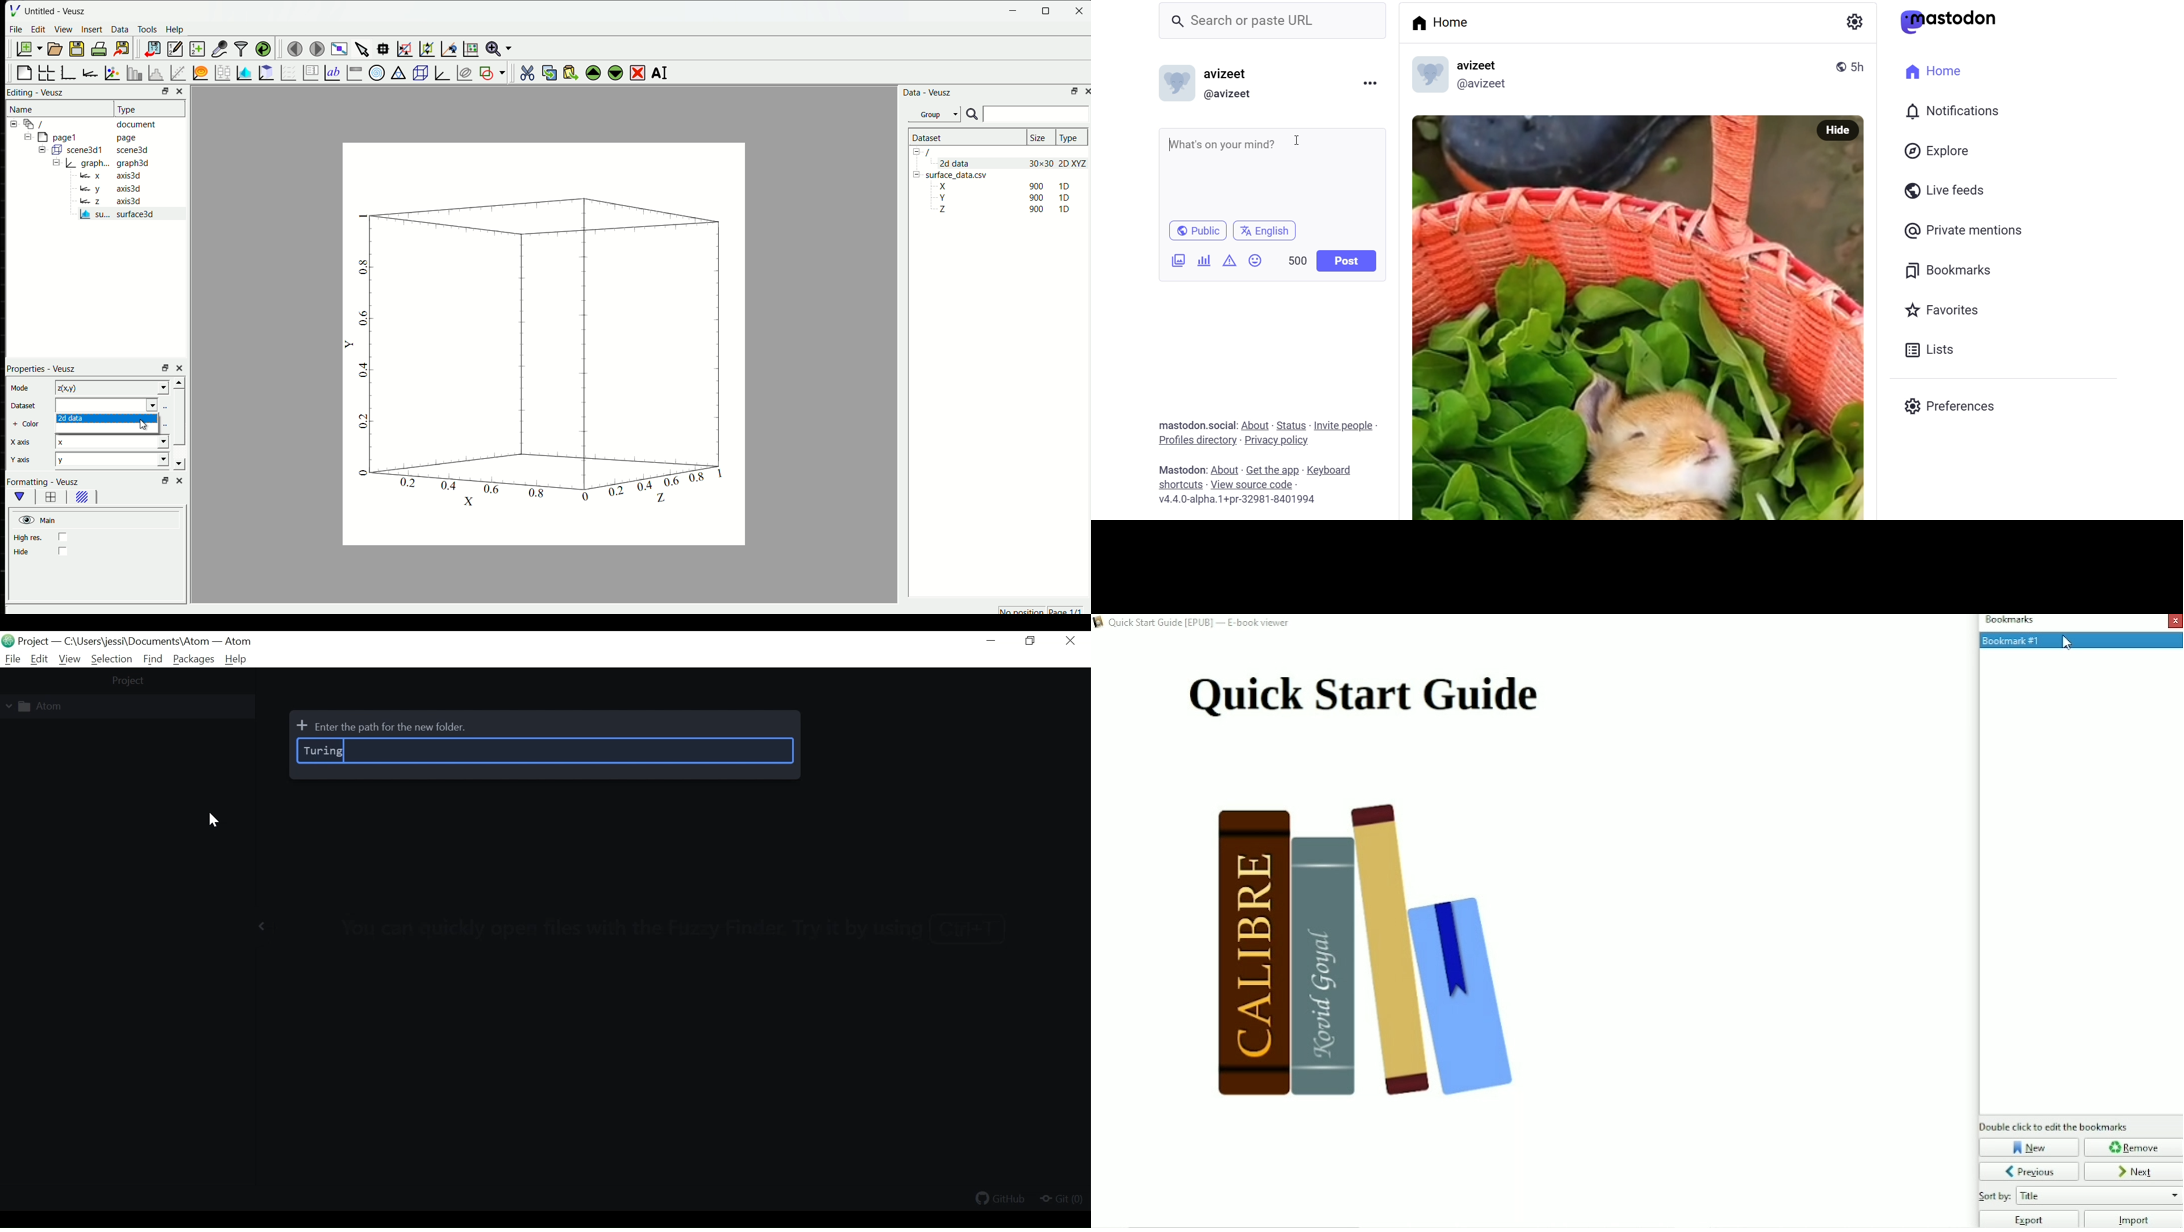 The height and width of the screenshot is (1232, 2184). Describe the element at coordinates (94, 30) in the screenshot. I see `Insert` at that location.